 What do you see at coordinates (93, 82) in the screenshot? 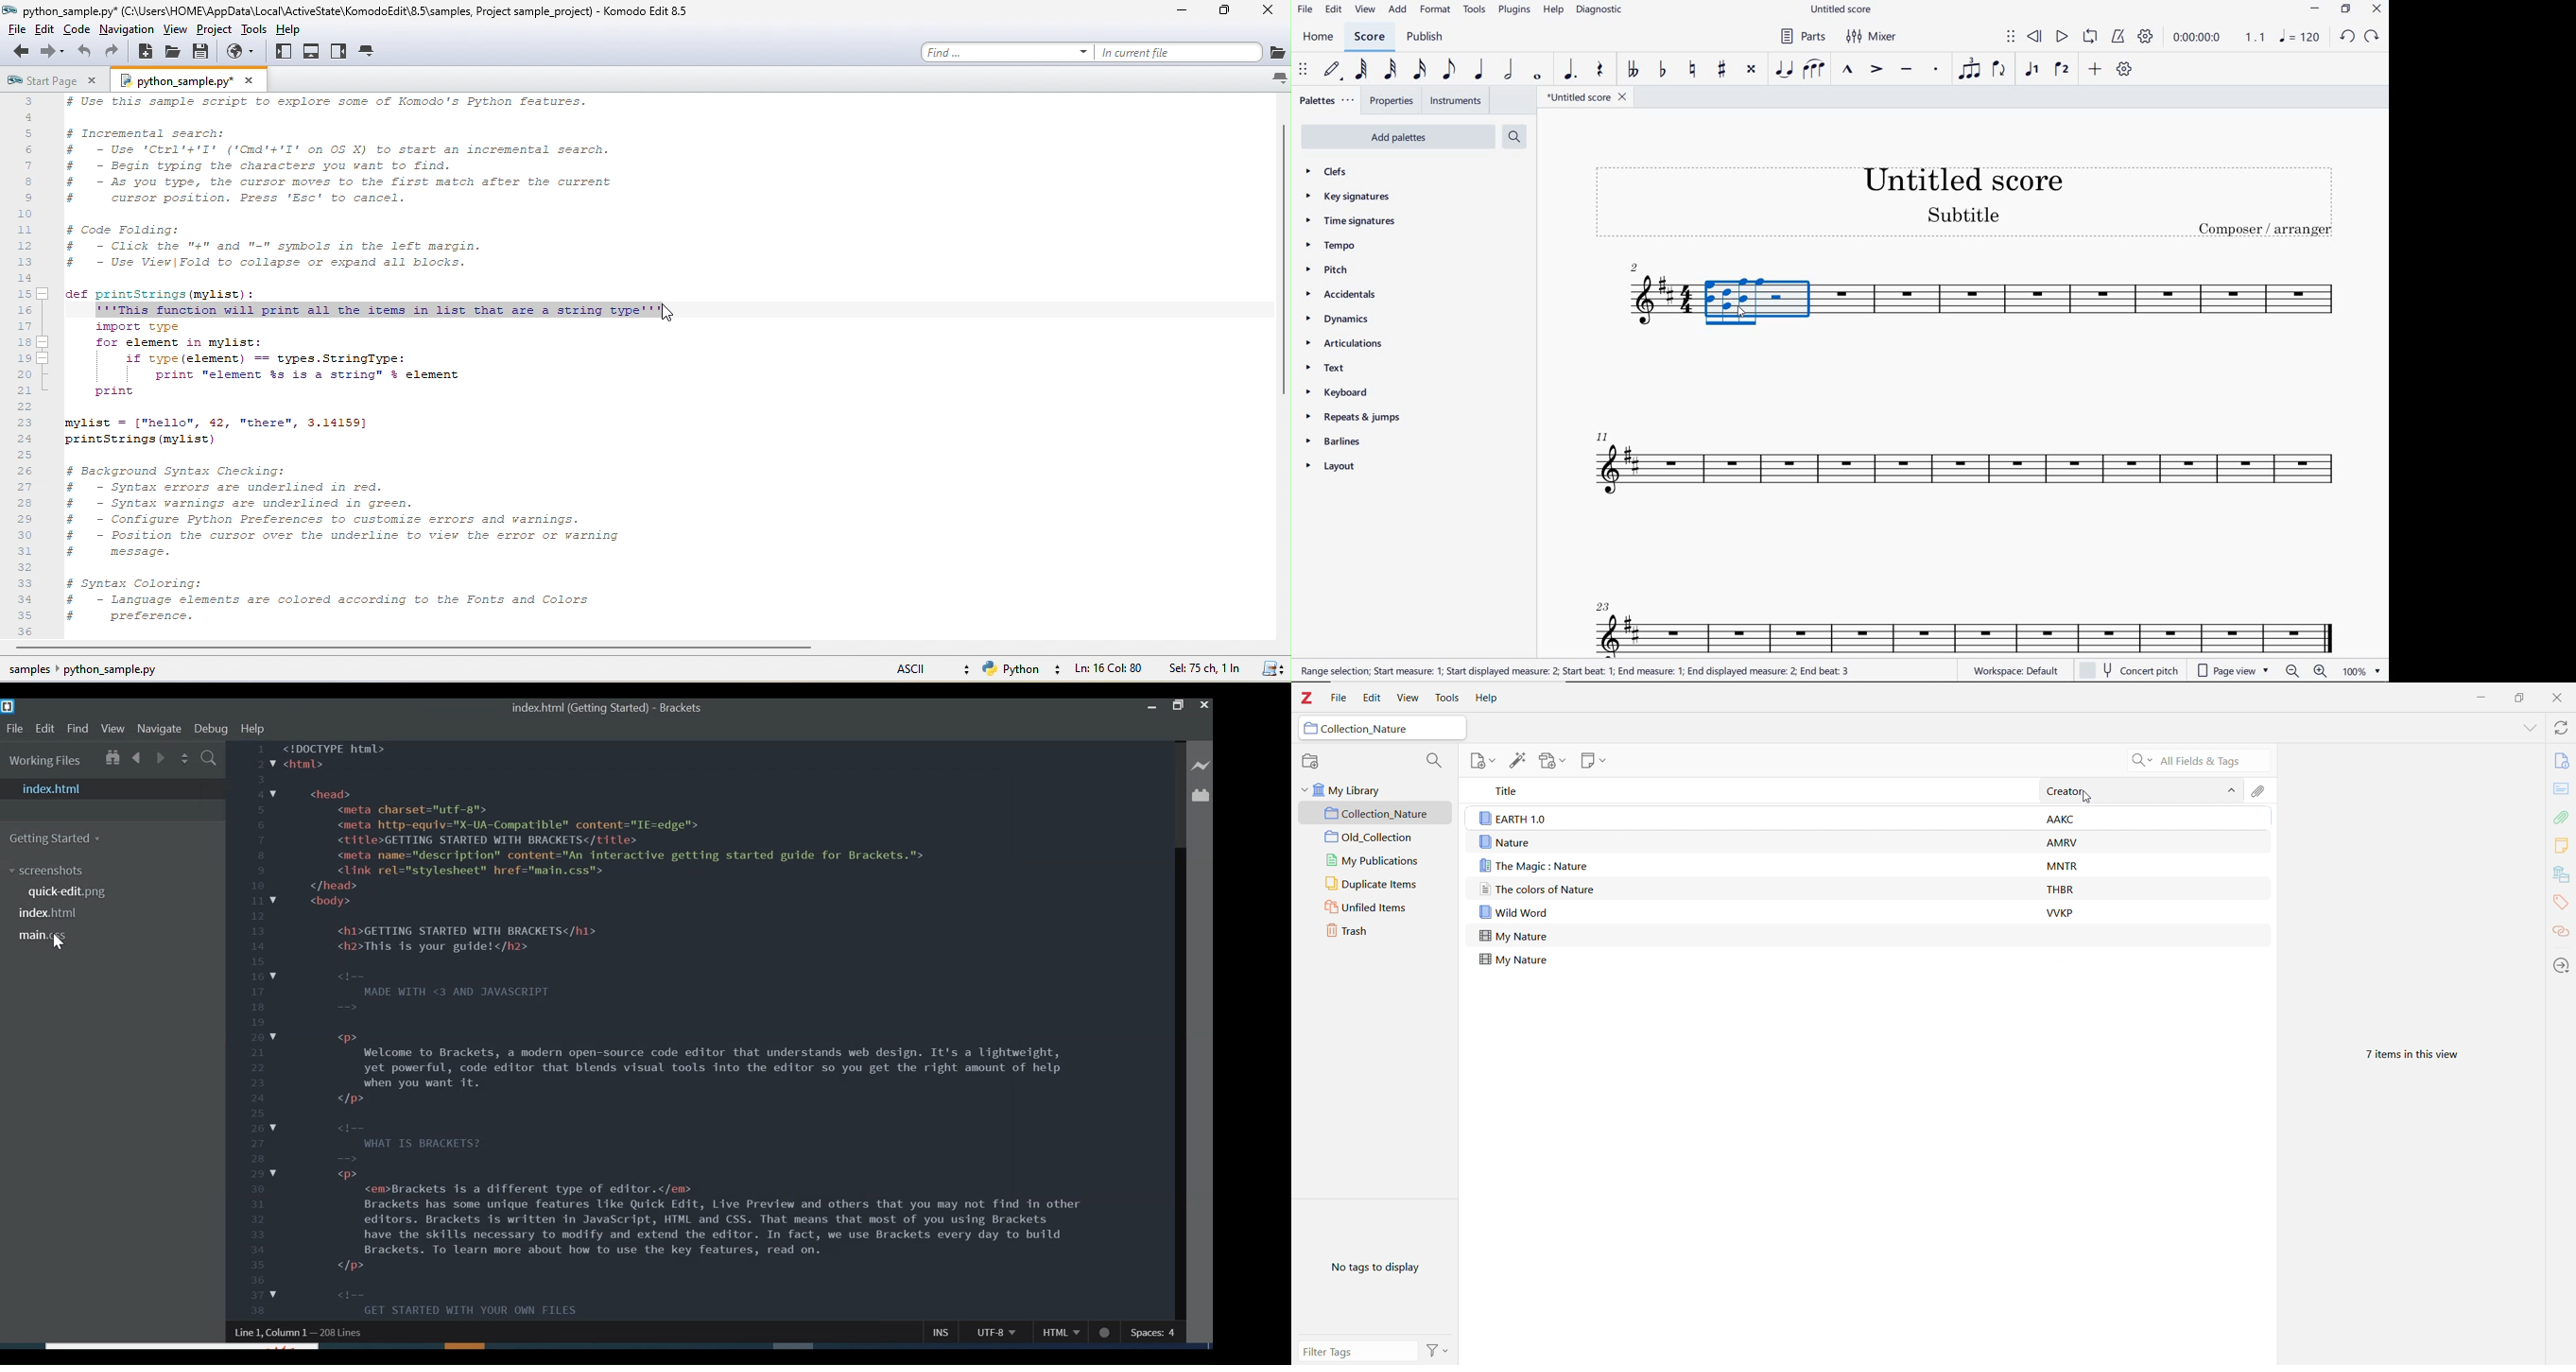
I see `close` at bounding box center [93, 82].